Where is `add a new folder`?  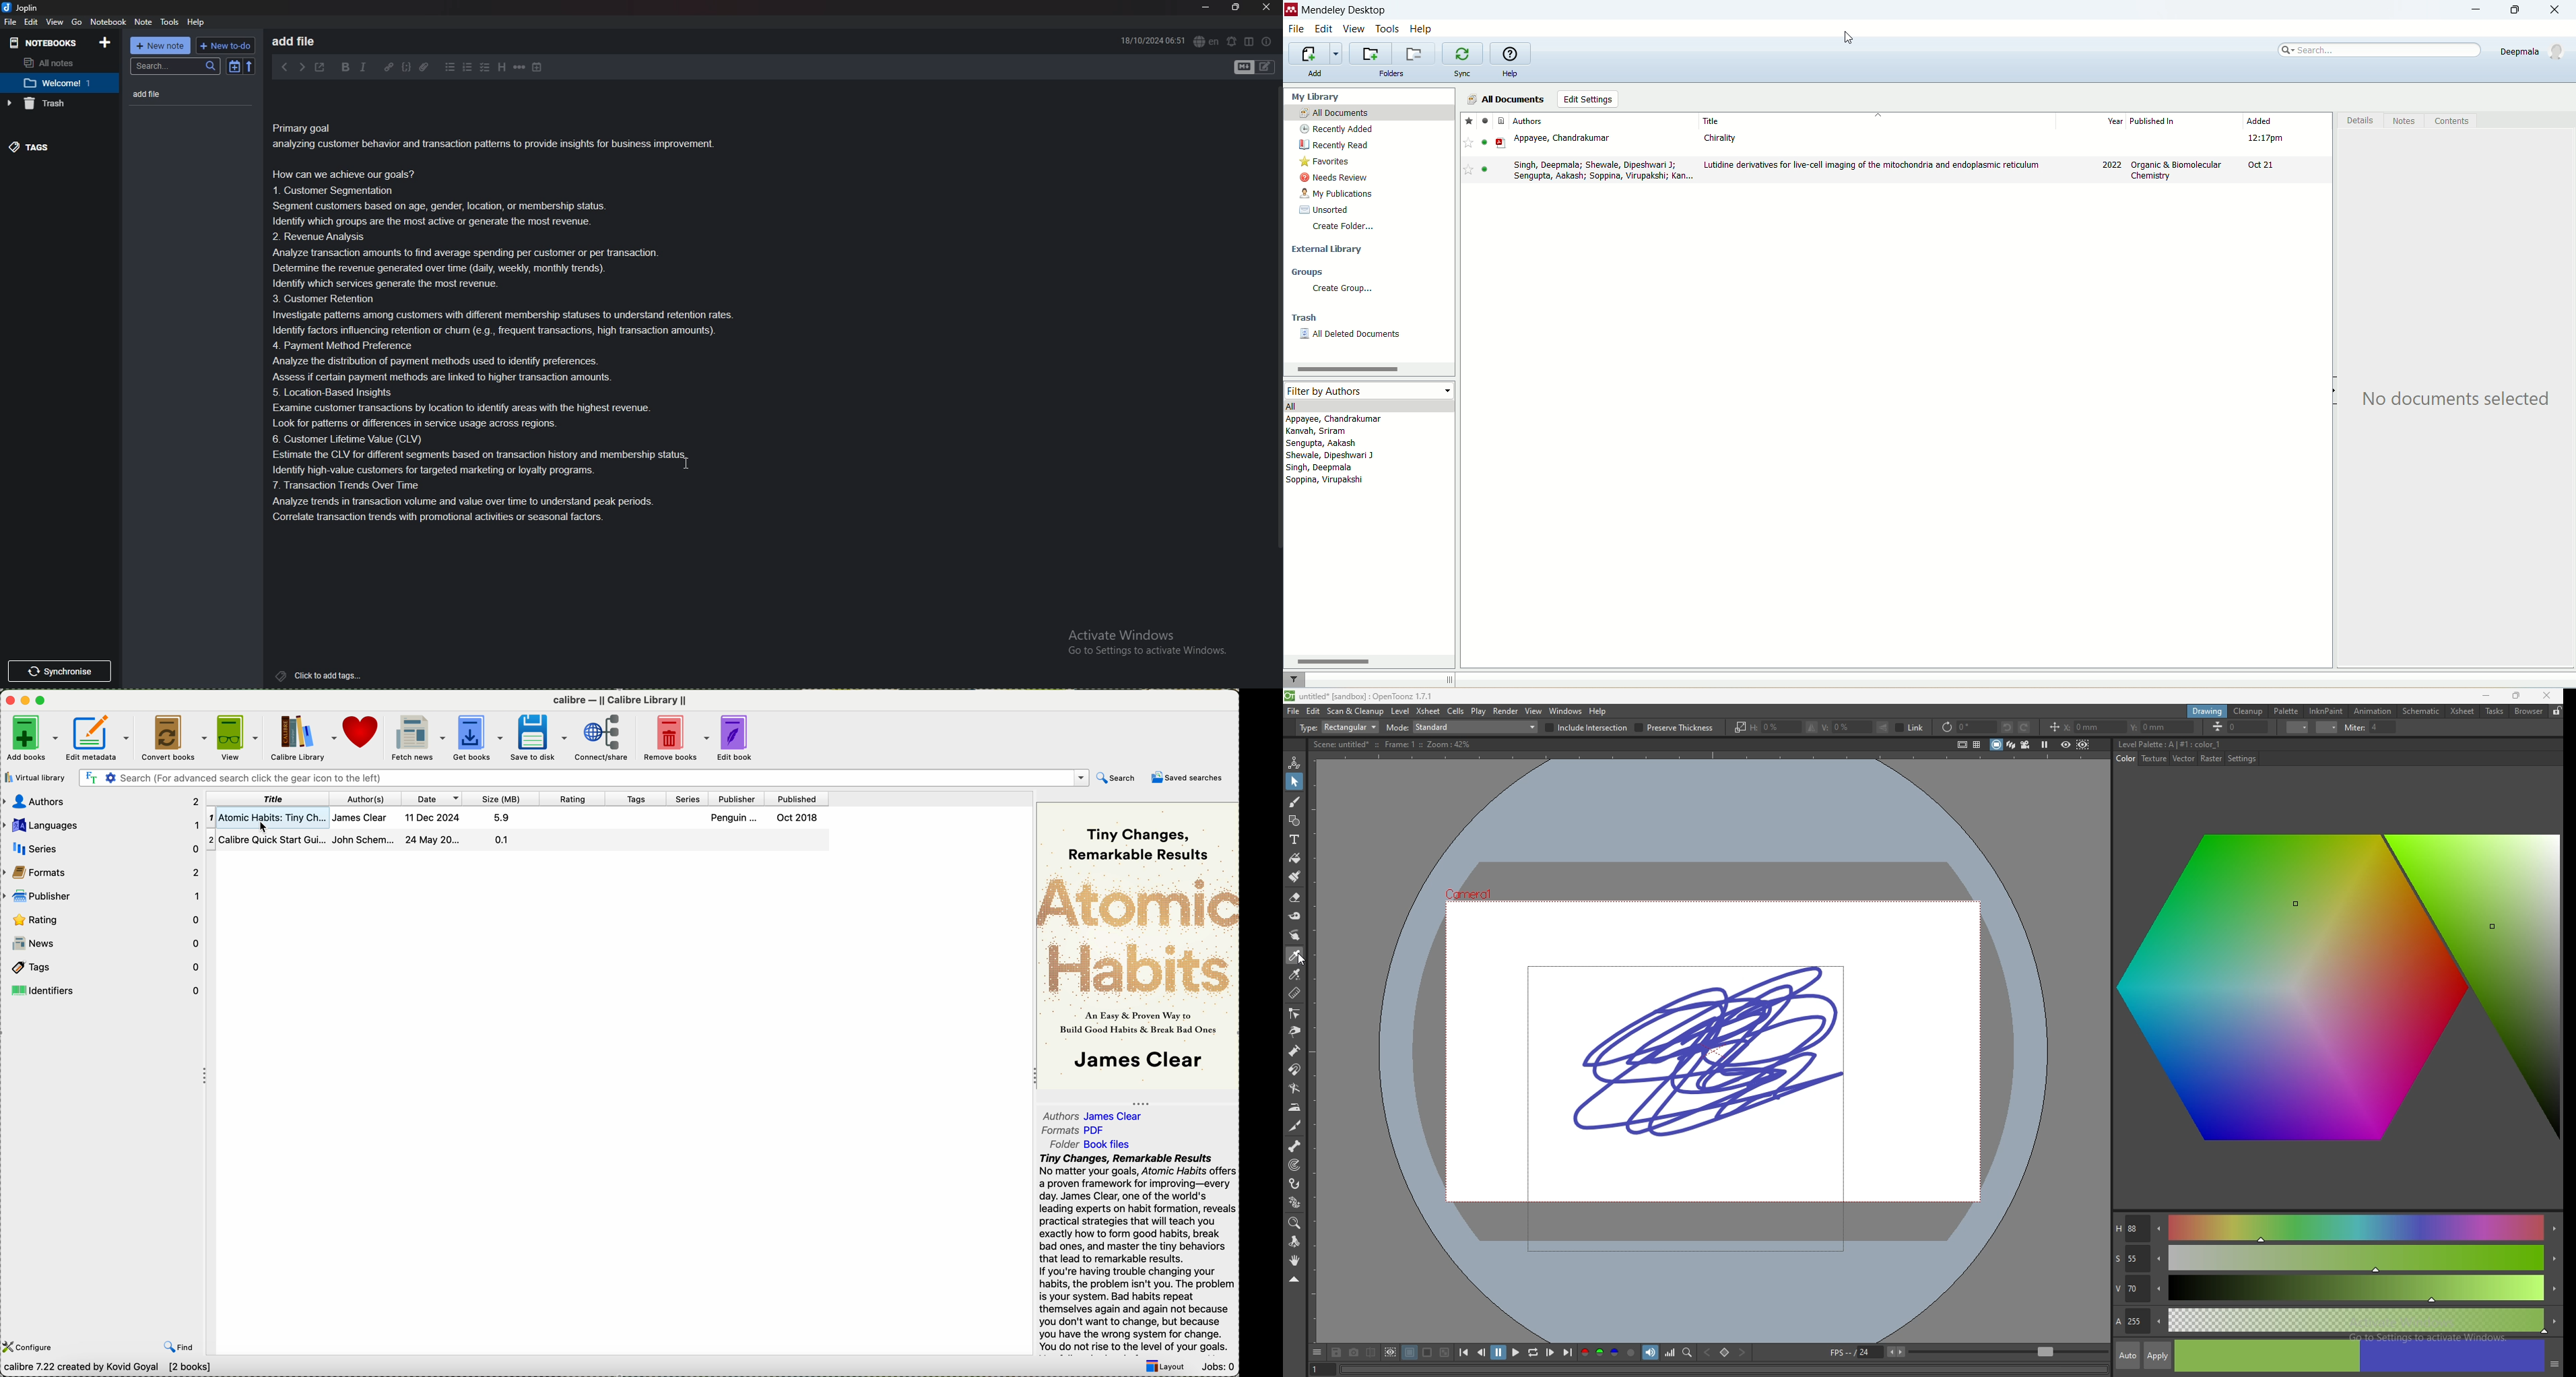
add a new folder is located at coordinates (1370, 54).